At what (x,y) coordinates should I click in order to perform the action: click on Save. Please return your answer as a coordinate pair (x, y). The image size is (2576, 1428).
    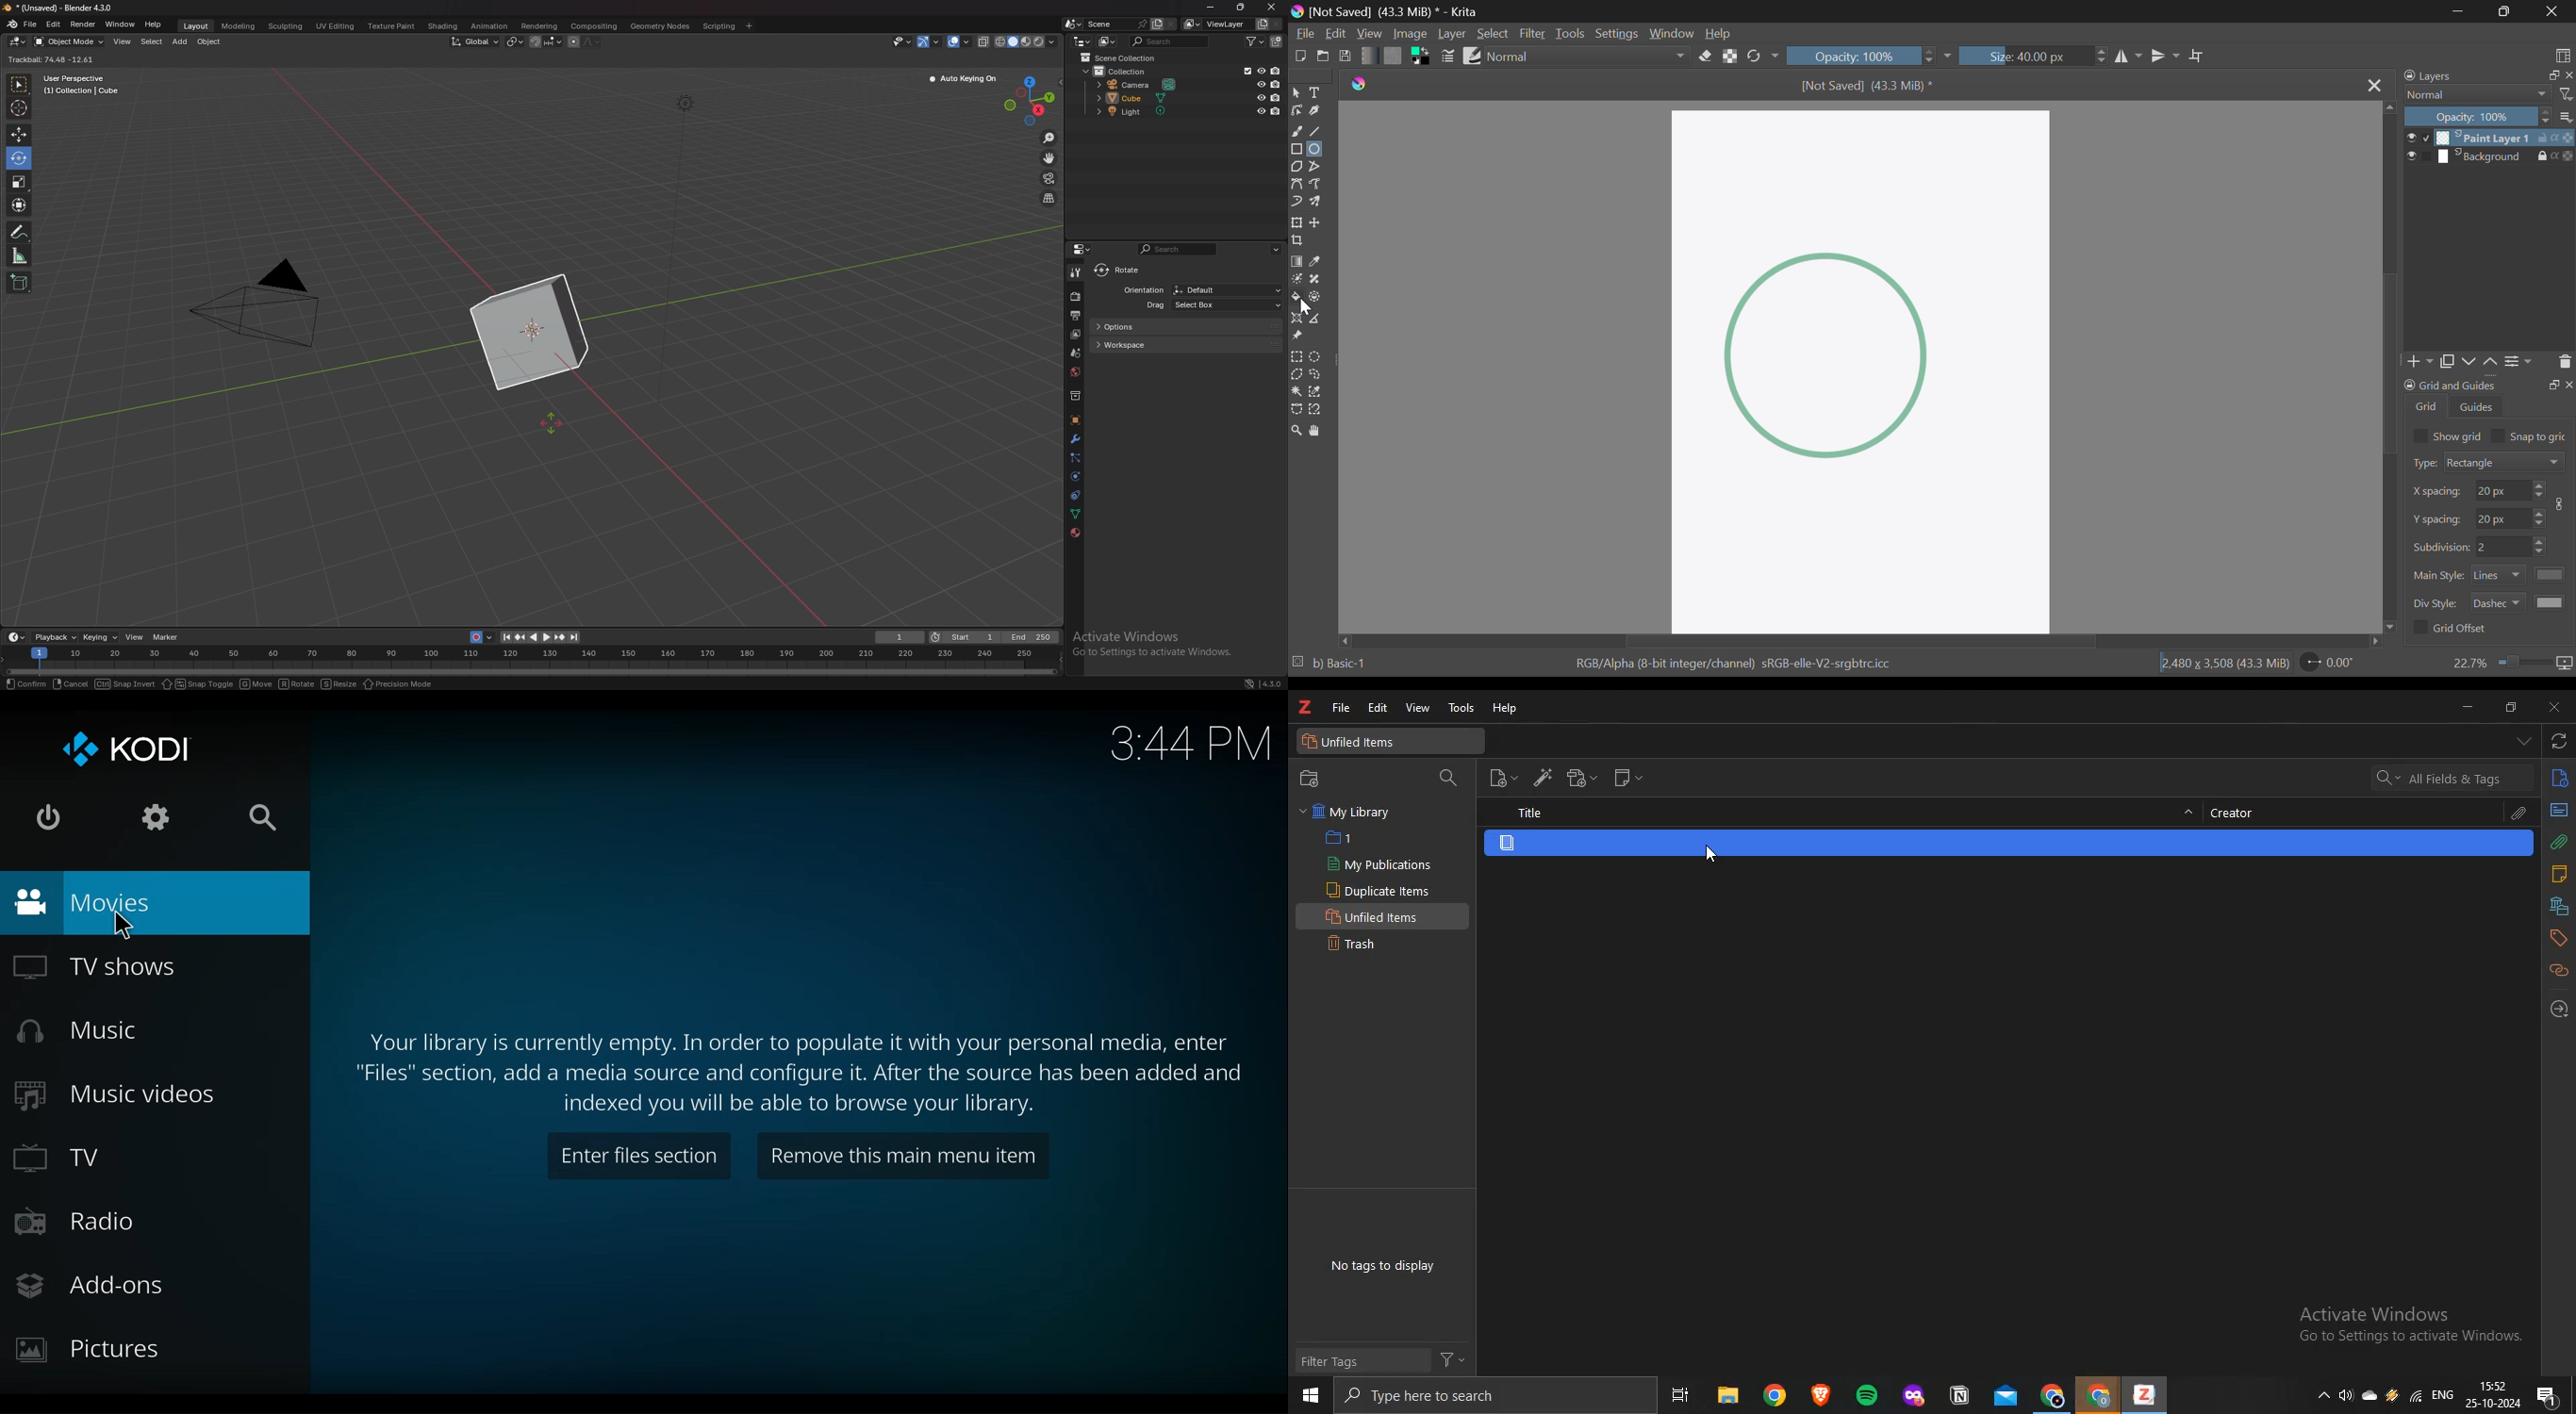
    Looking at the image, I should click on (1346, 58).